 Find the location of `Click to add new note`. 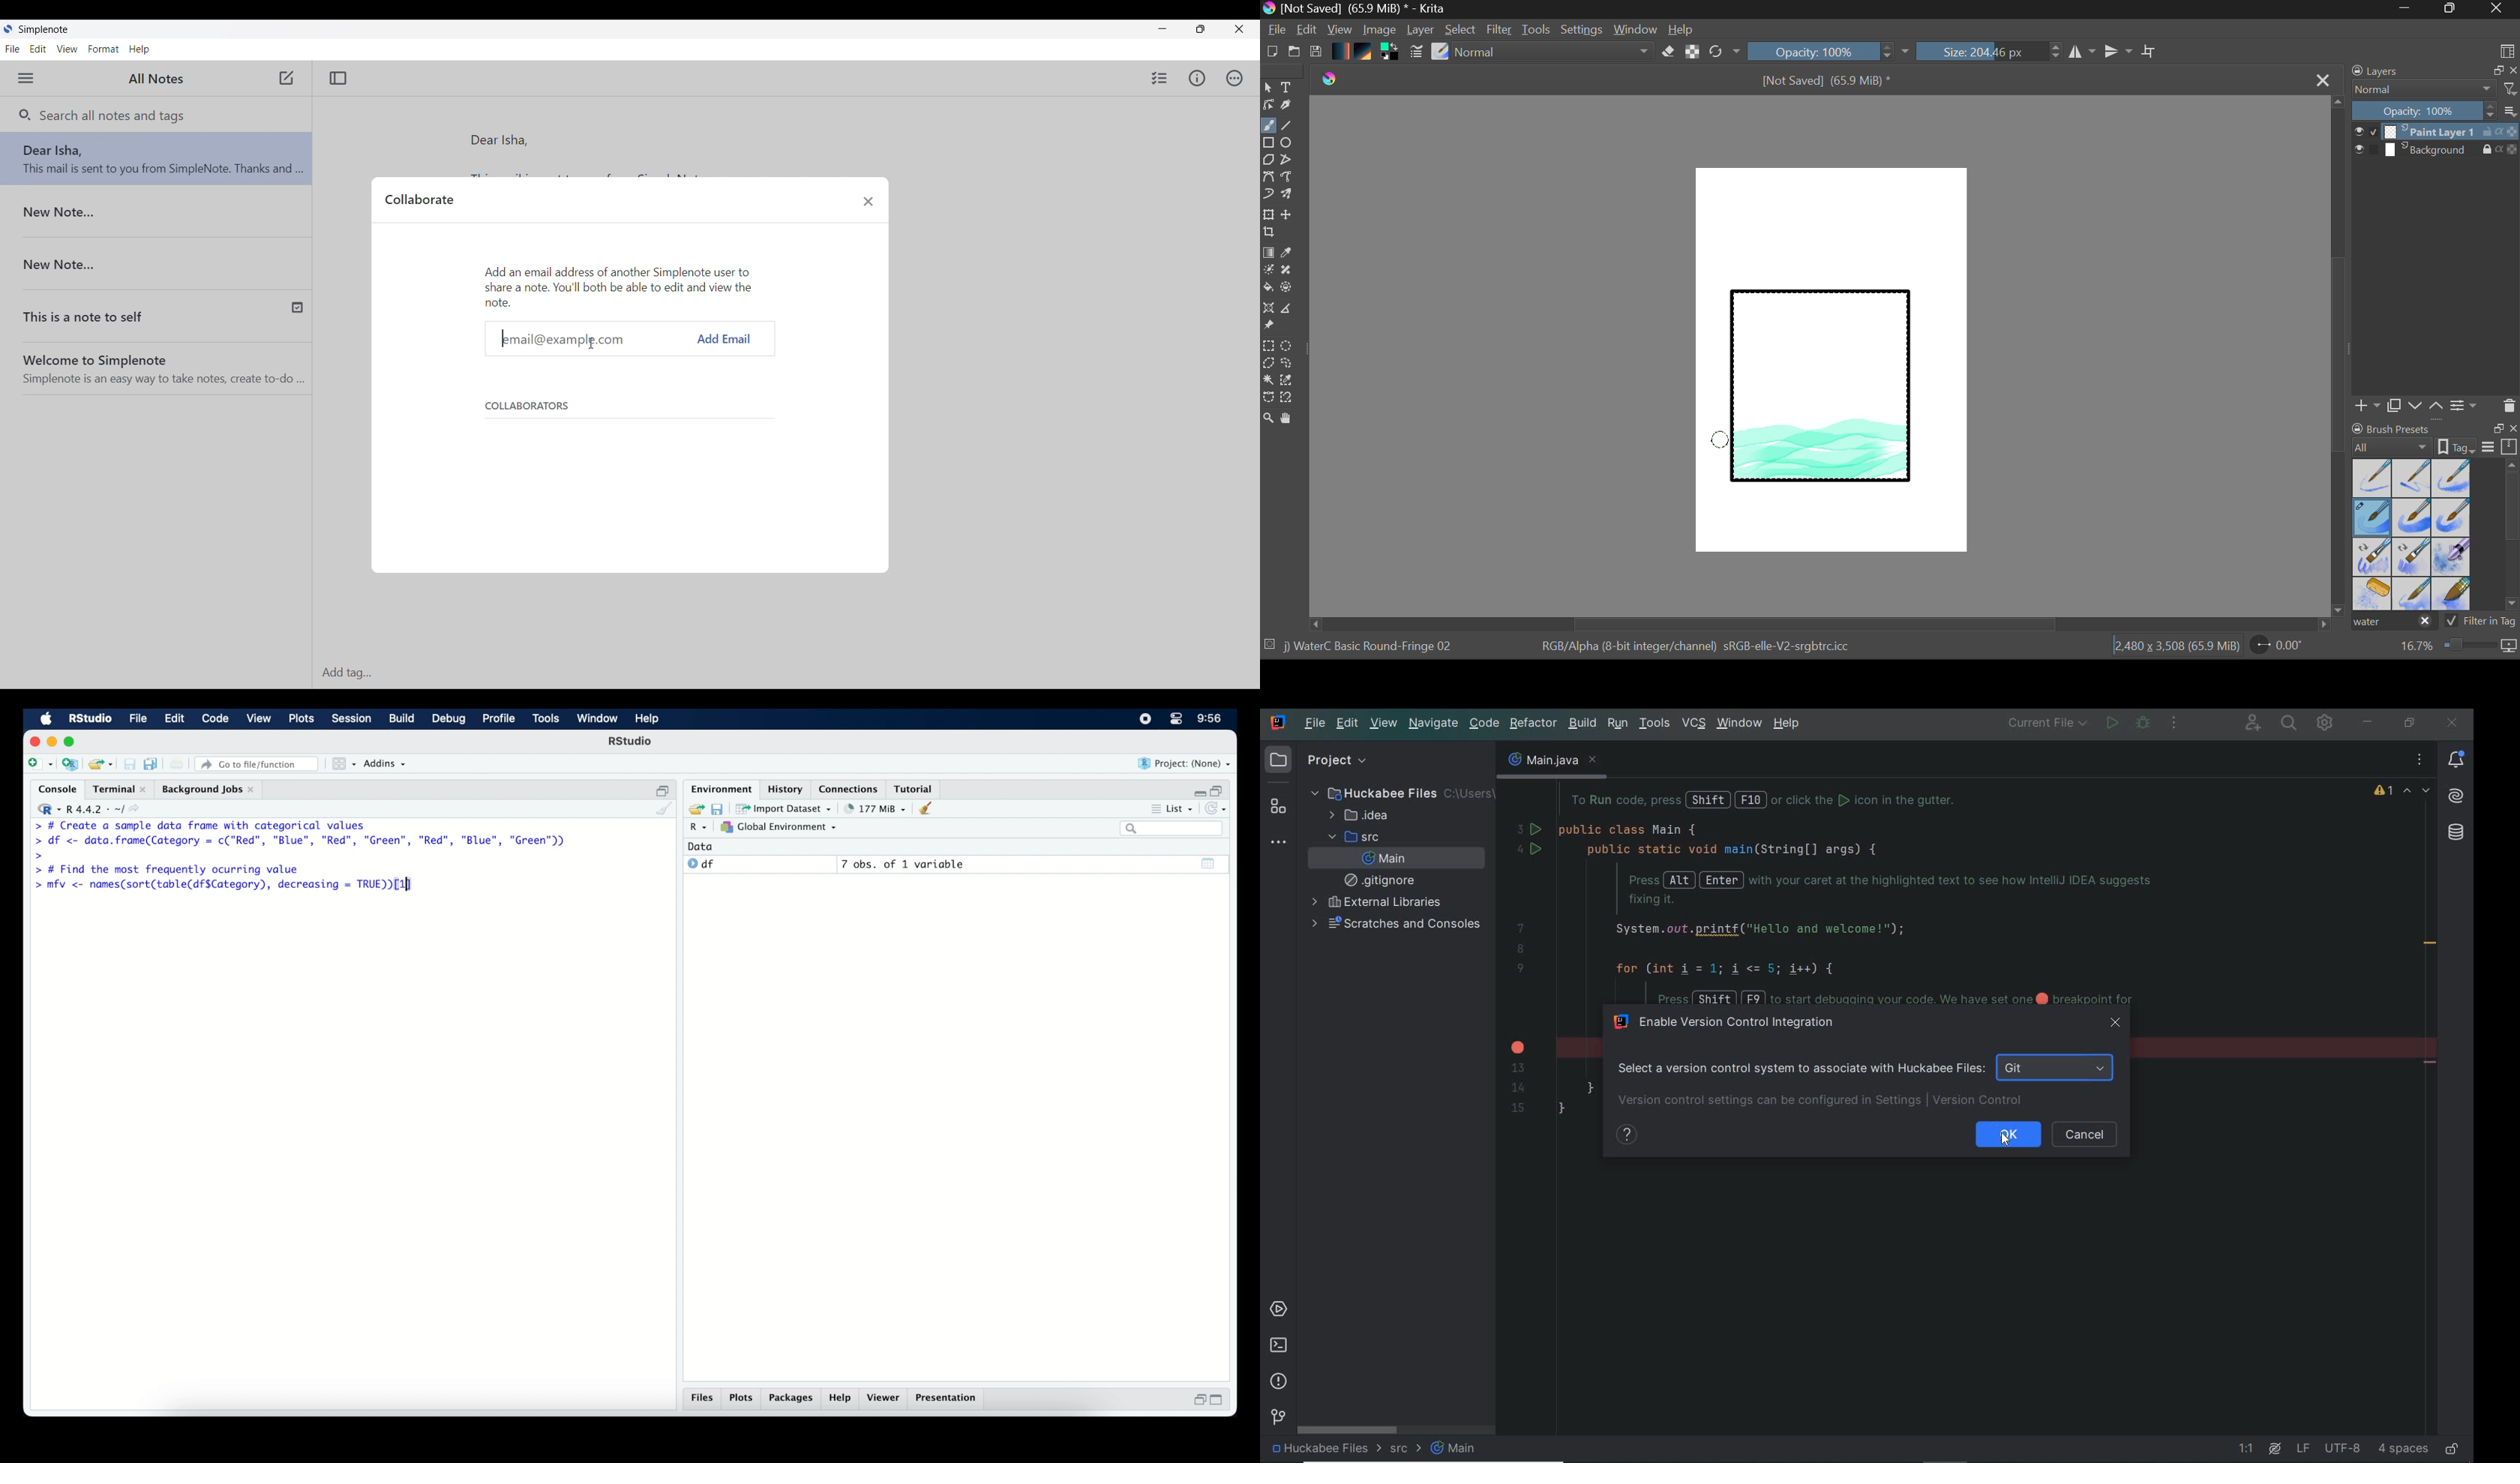

Click to add new note is located at coordinates (285, 78).